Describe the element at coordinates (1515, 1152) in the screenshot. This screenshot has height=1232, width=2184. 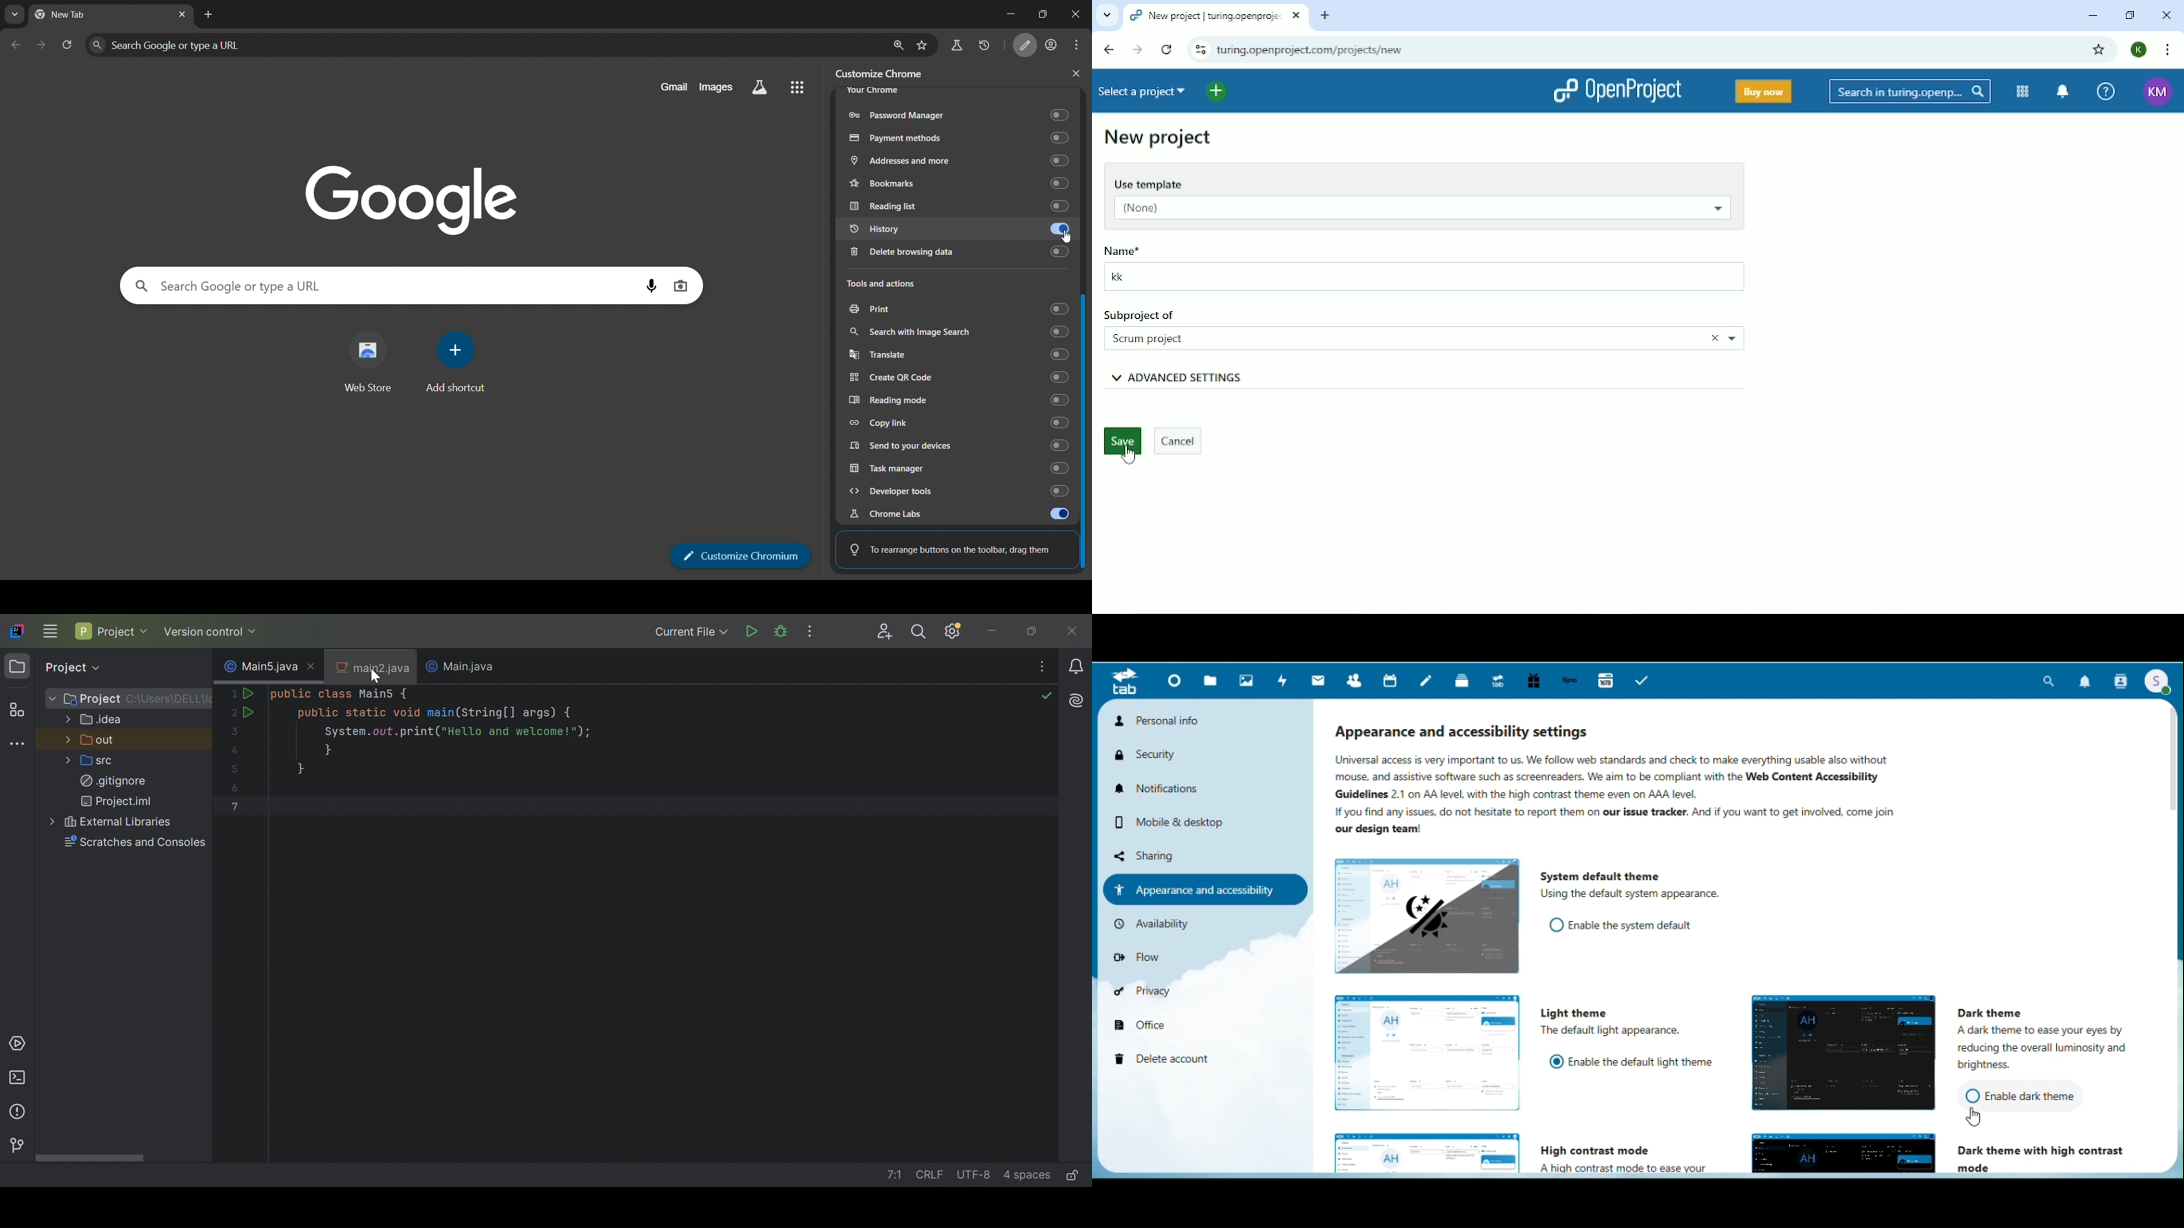
I see `High Contrast mode` at that location.